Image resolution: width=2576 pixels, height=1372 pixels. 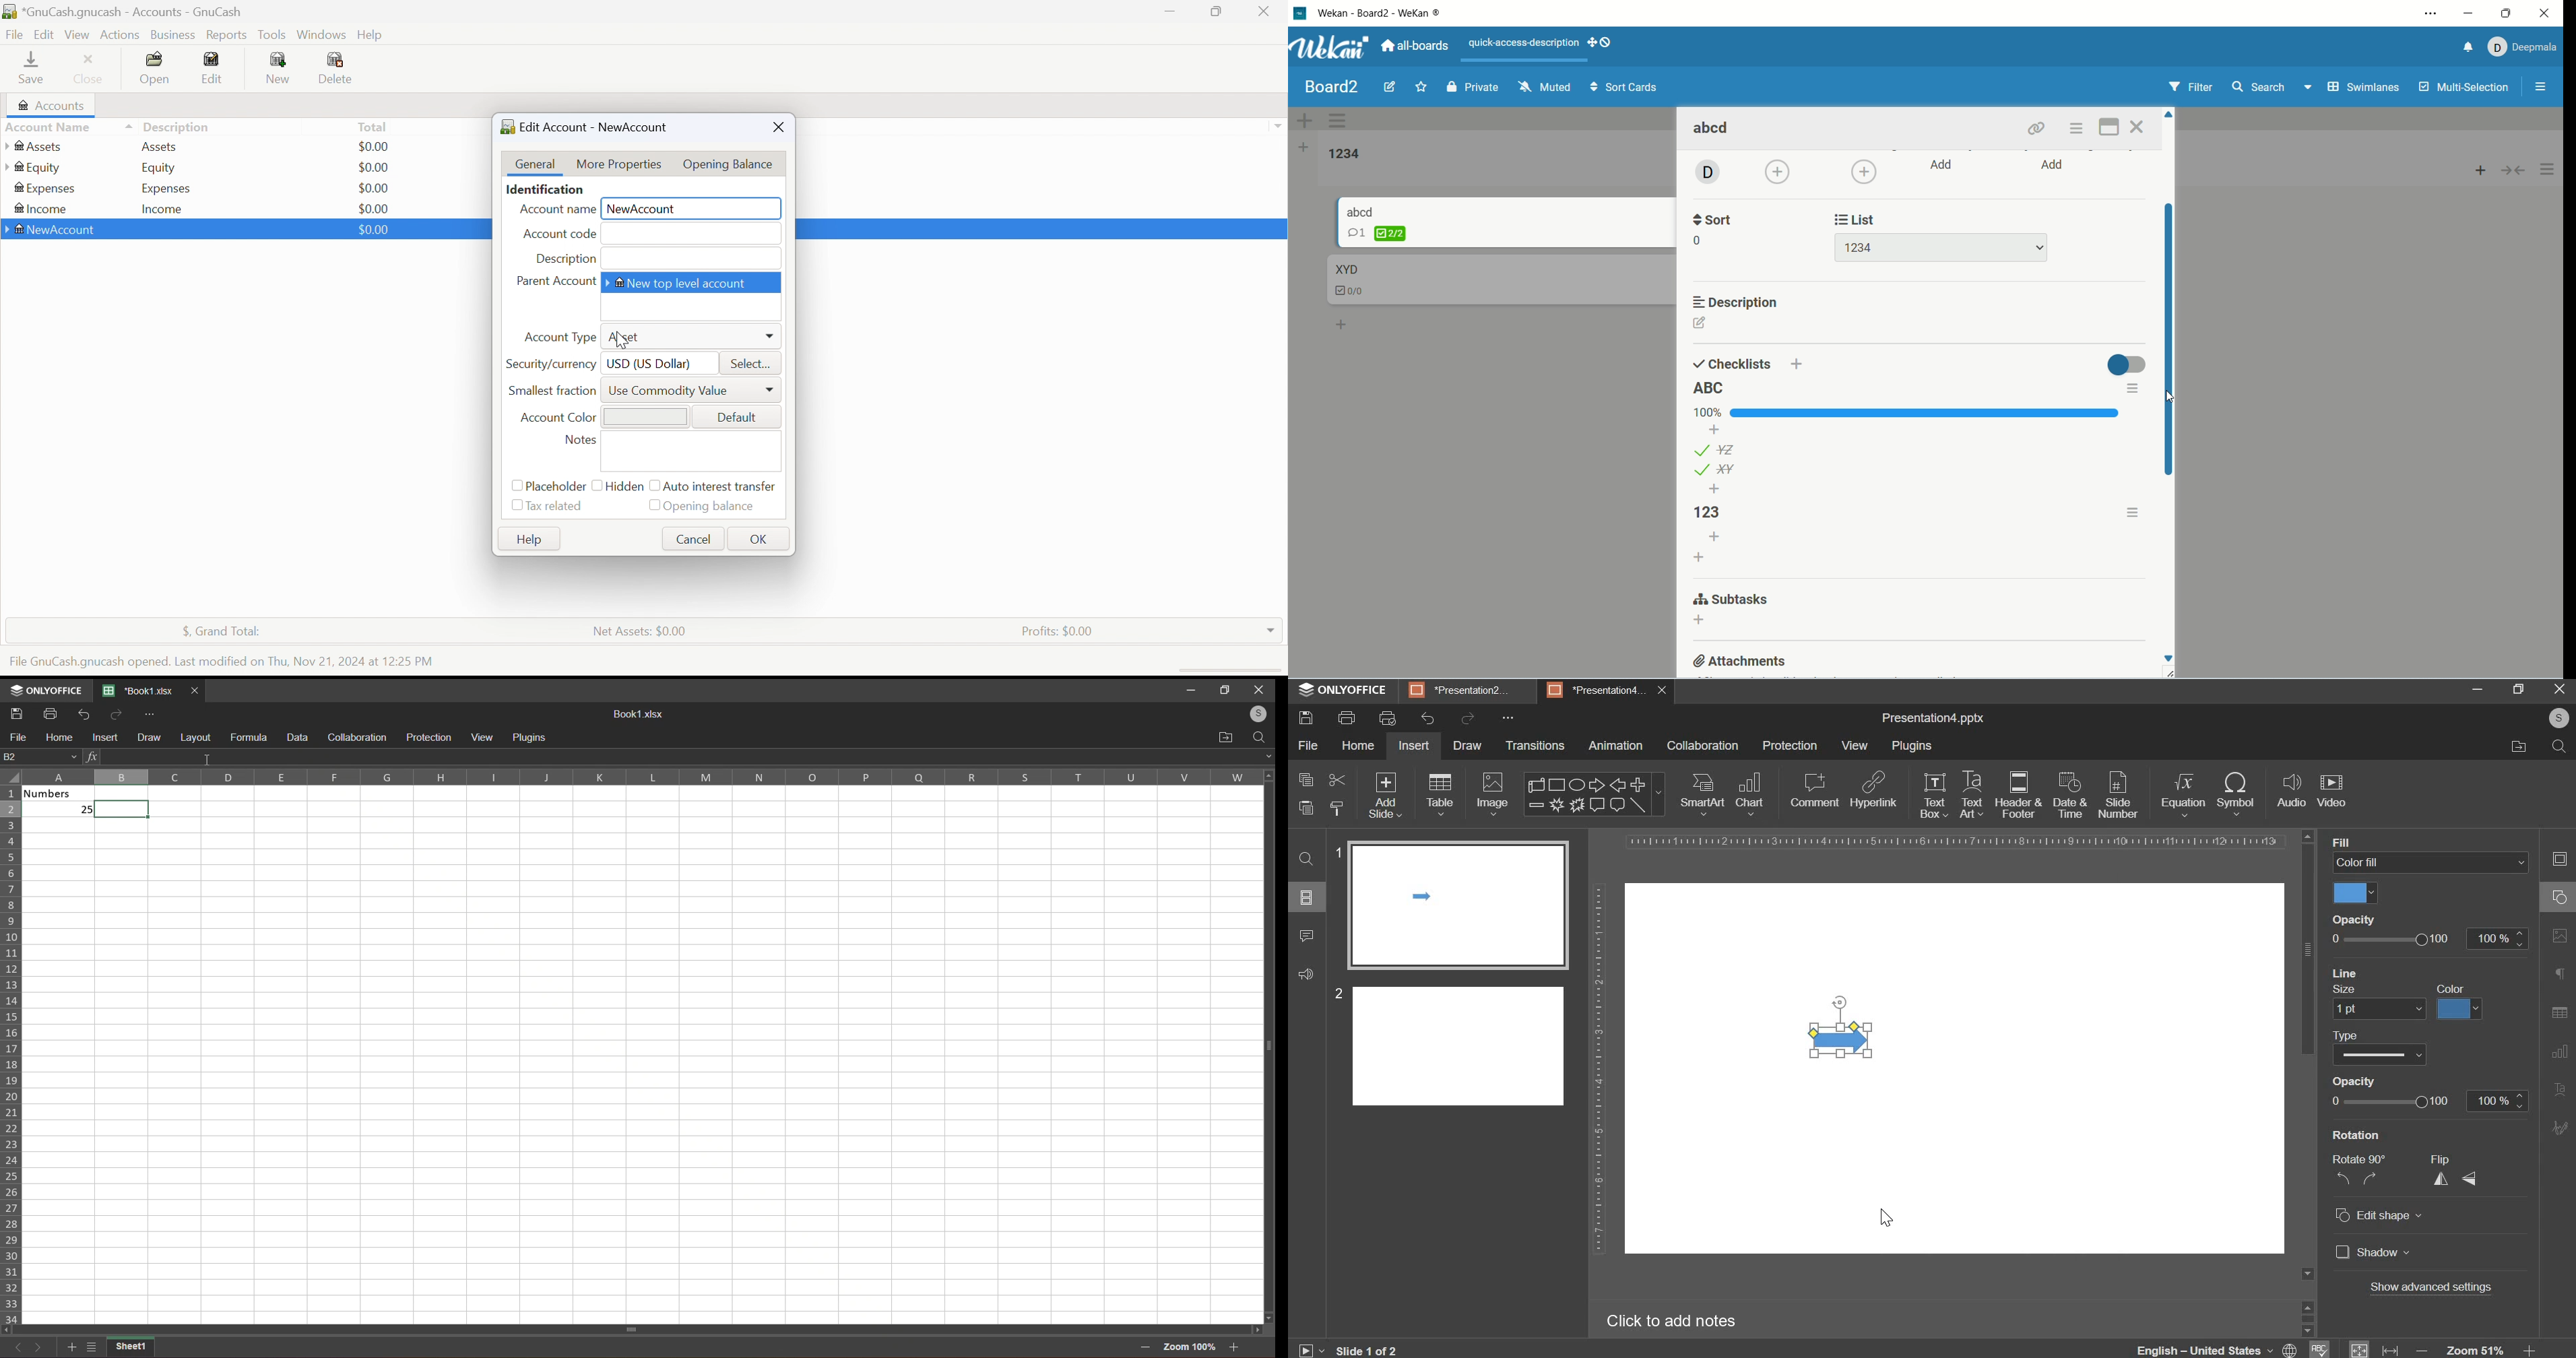 I want to click on Business, so click(x=175, y=36).